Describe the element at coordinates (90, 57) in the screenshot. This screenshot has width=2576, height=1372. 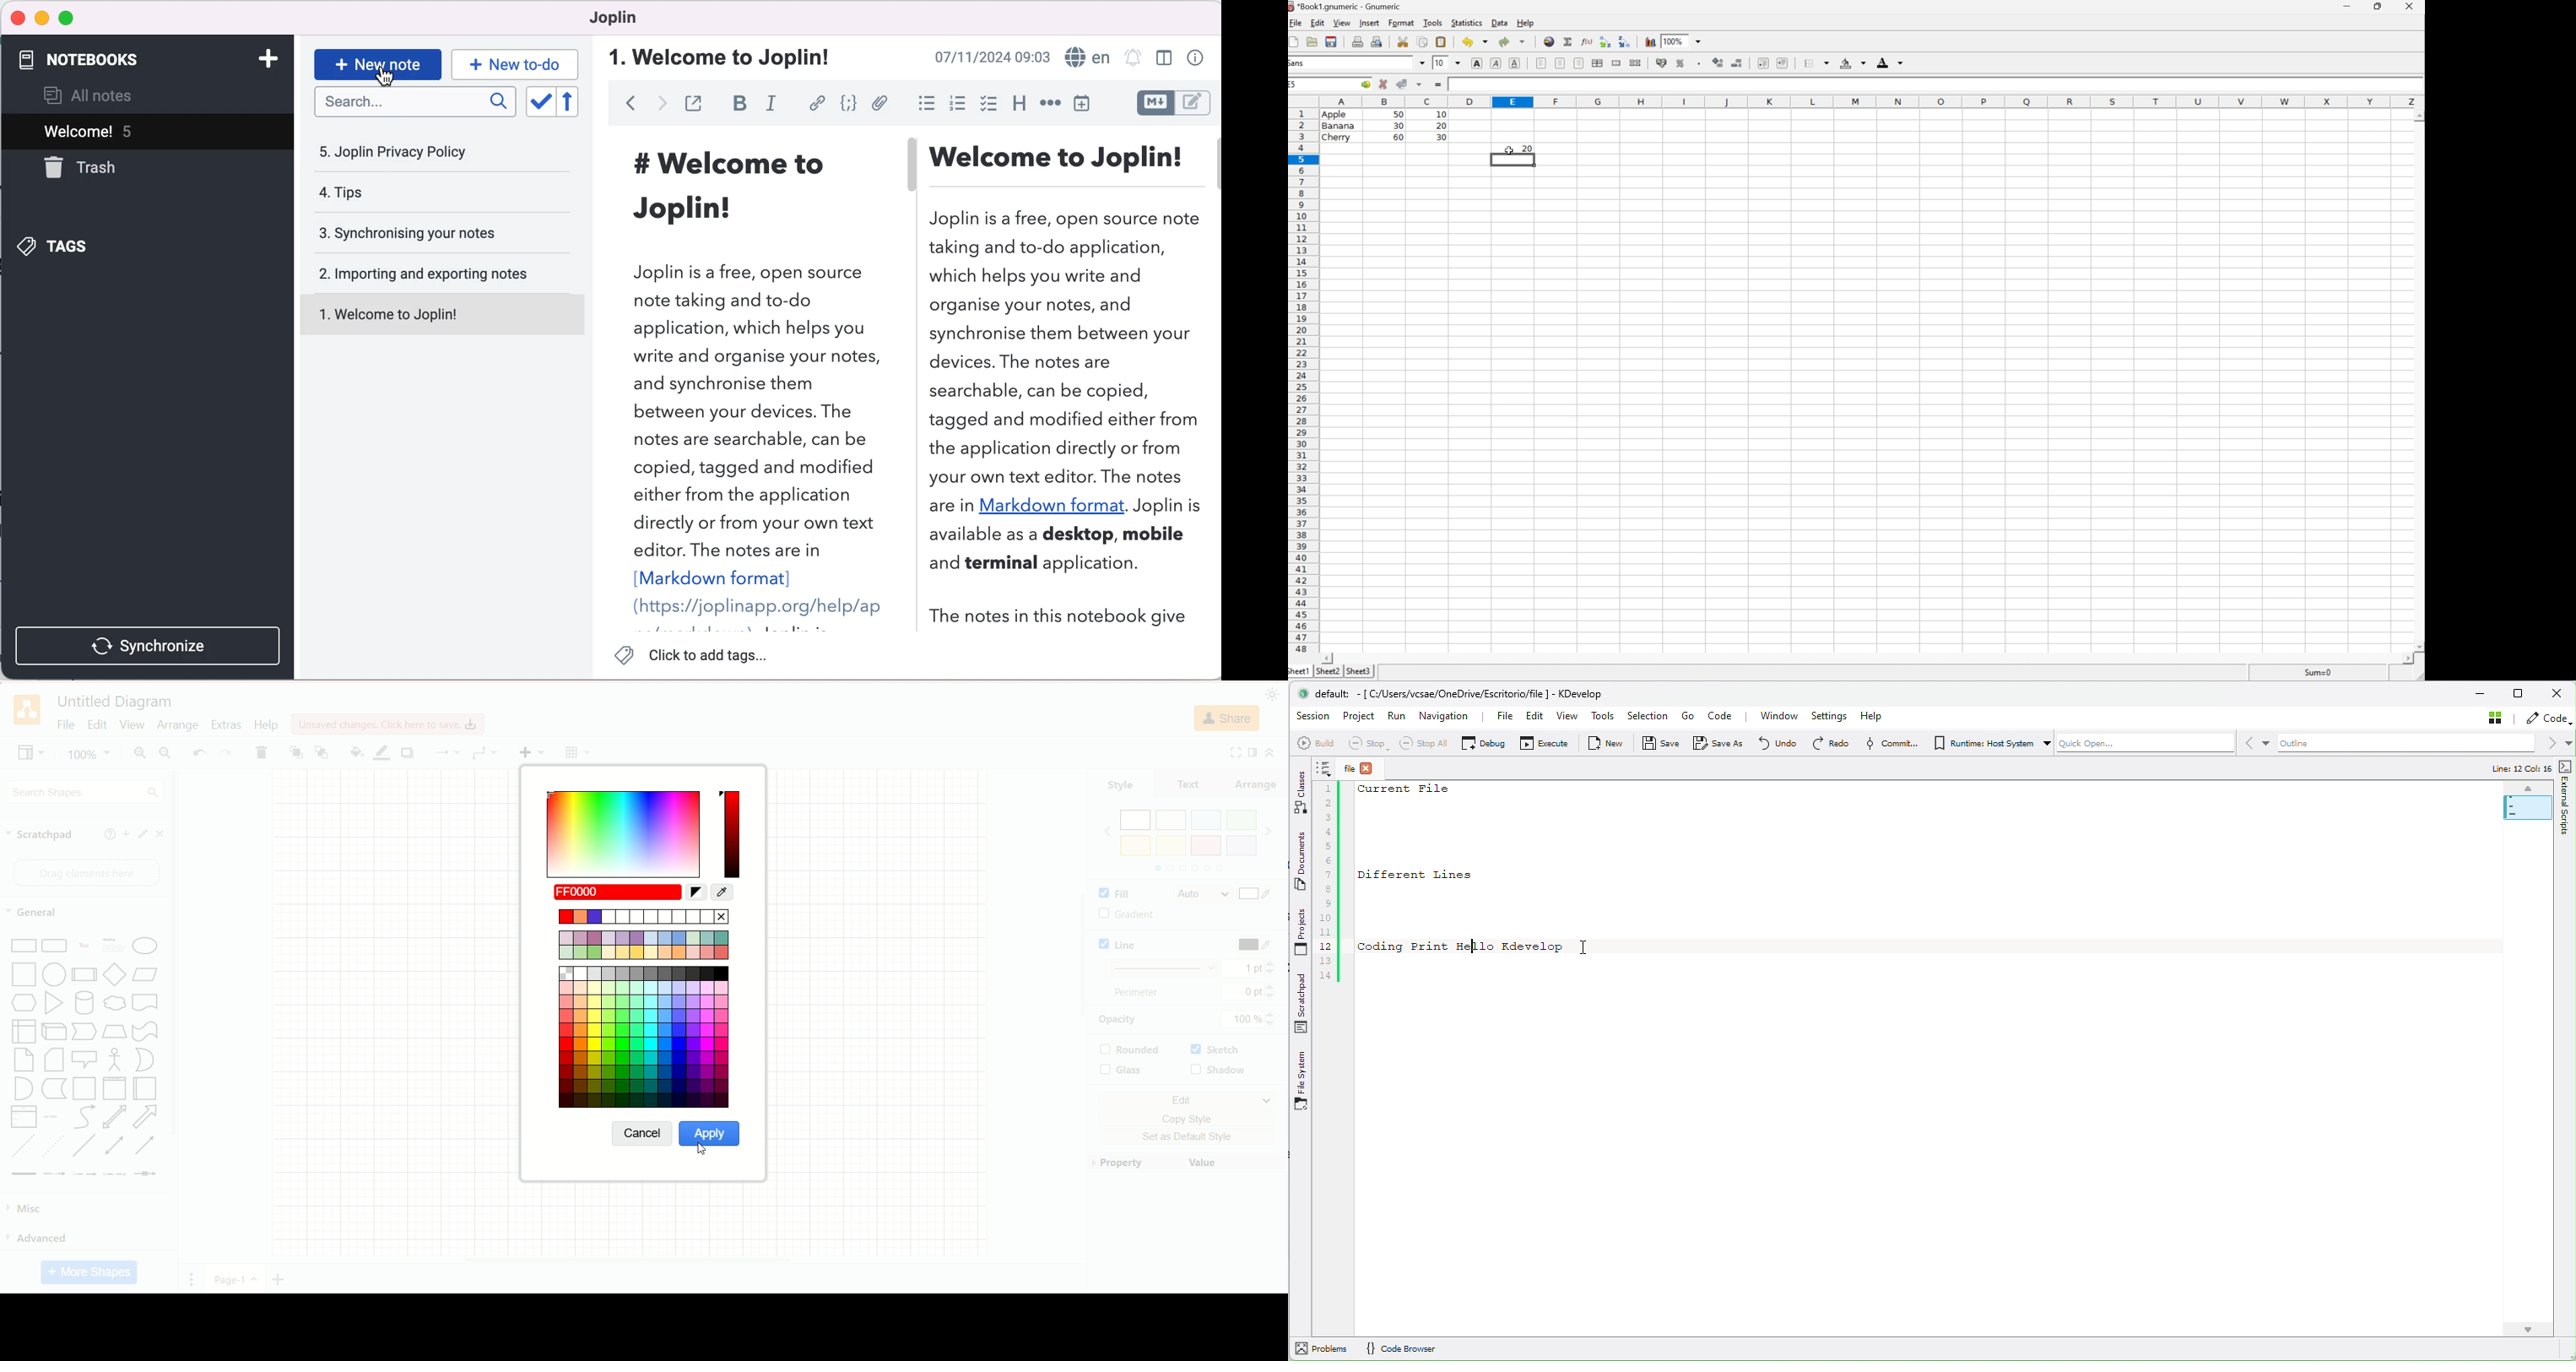
I see `notebooks` at that location.